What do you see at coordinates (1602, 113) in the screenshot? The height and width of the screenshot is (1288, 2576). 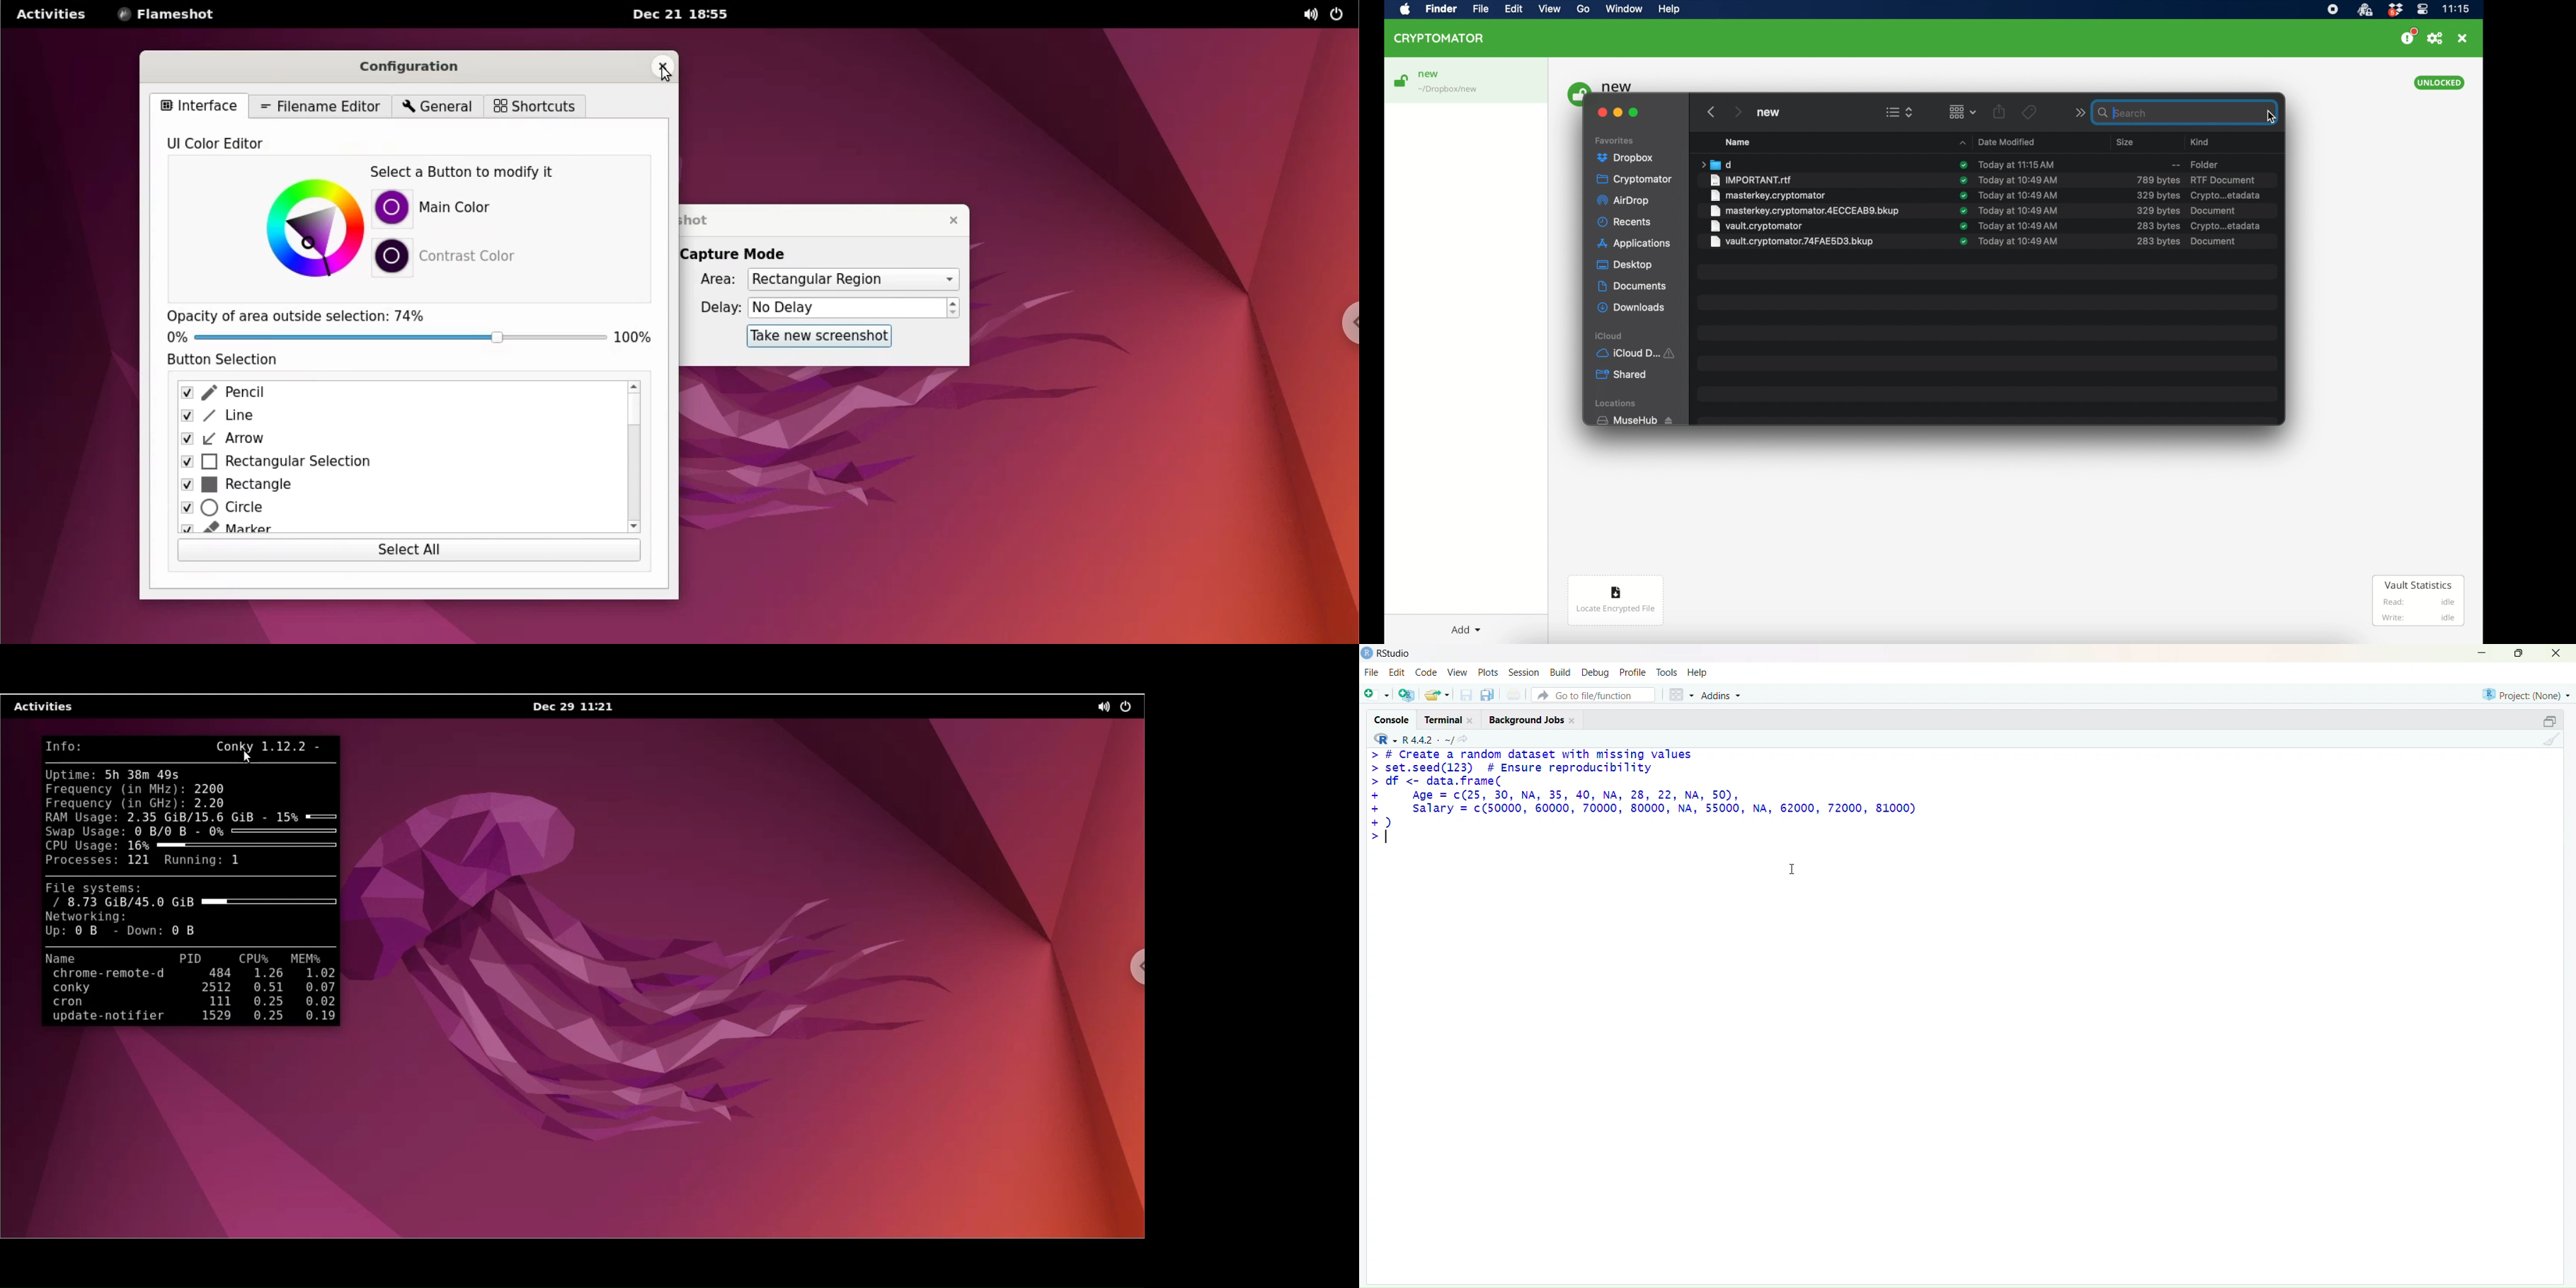 I see `close` at bounding box center [1602, 113].